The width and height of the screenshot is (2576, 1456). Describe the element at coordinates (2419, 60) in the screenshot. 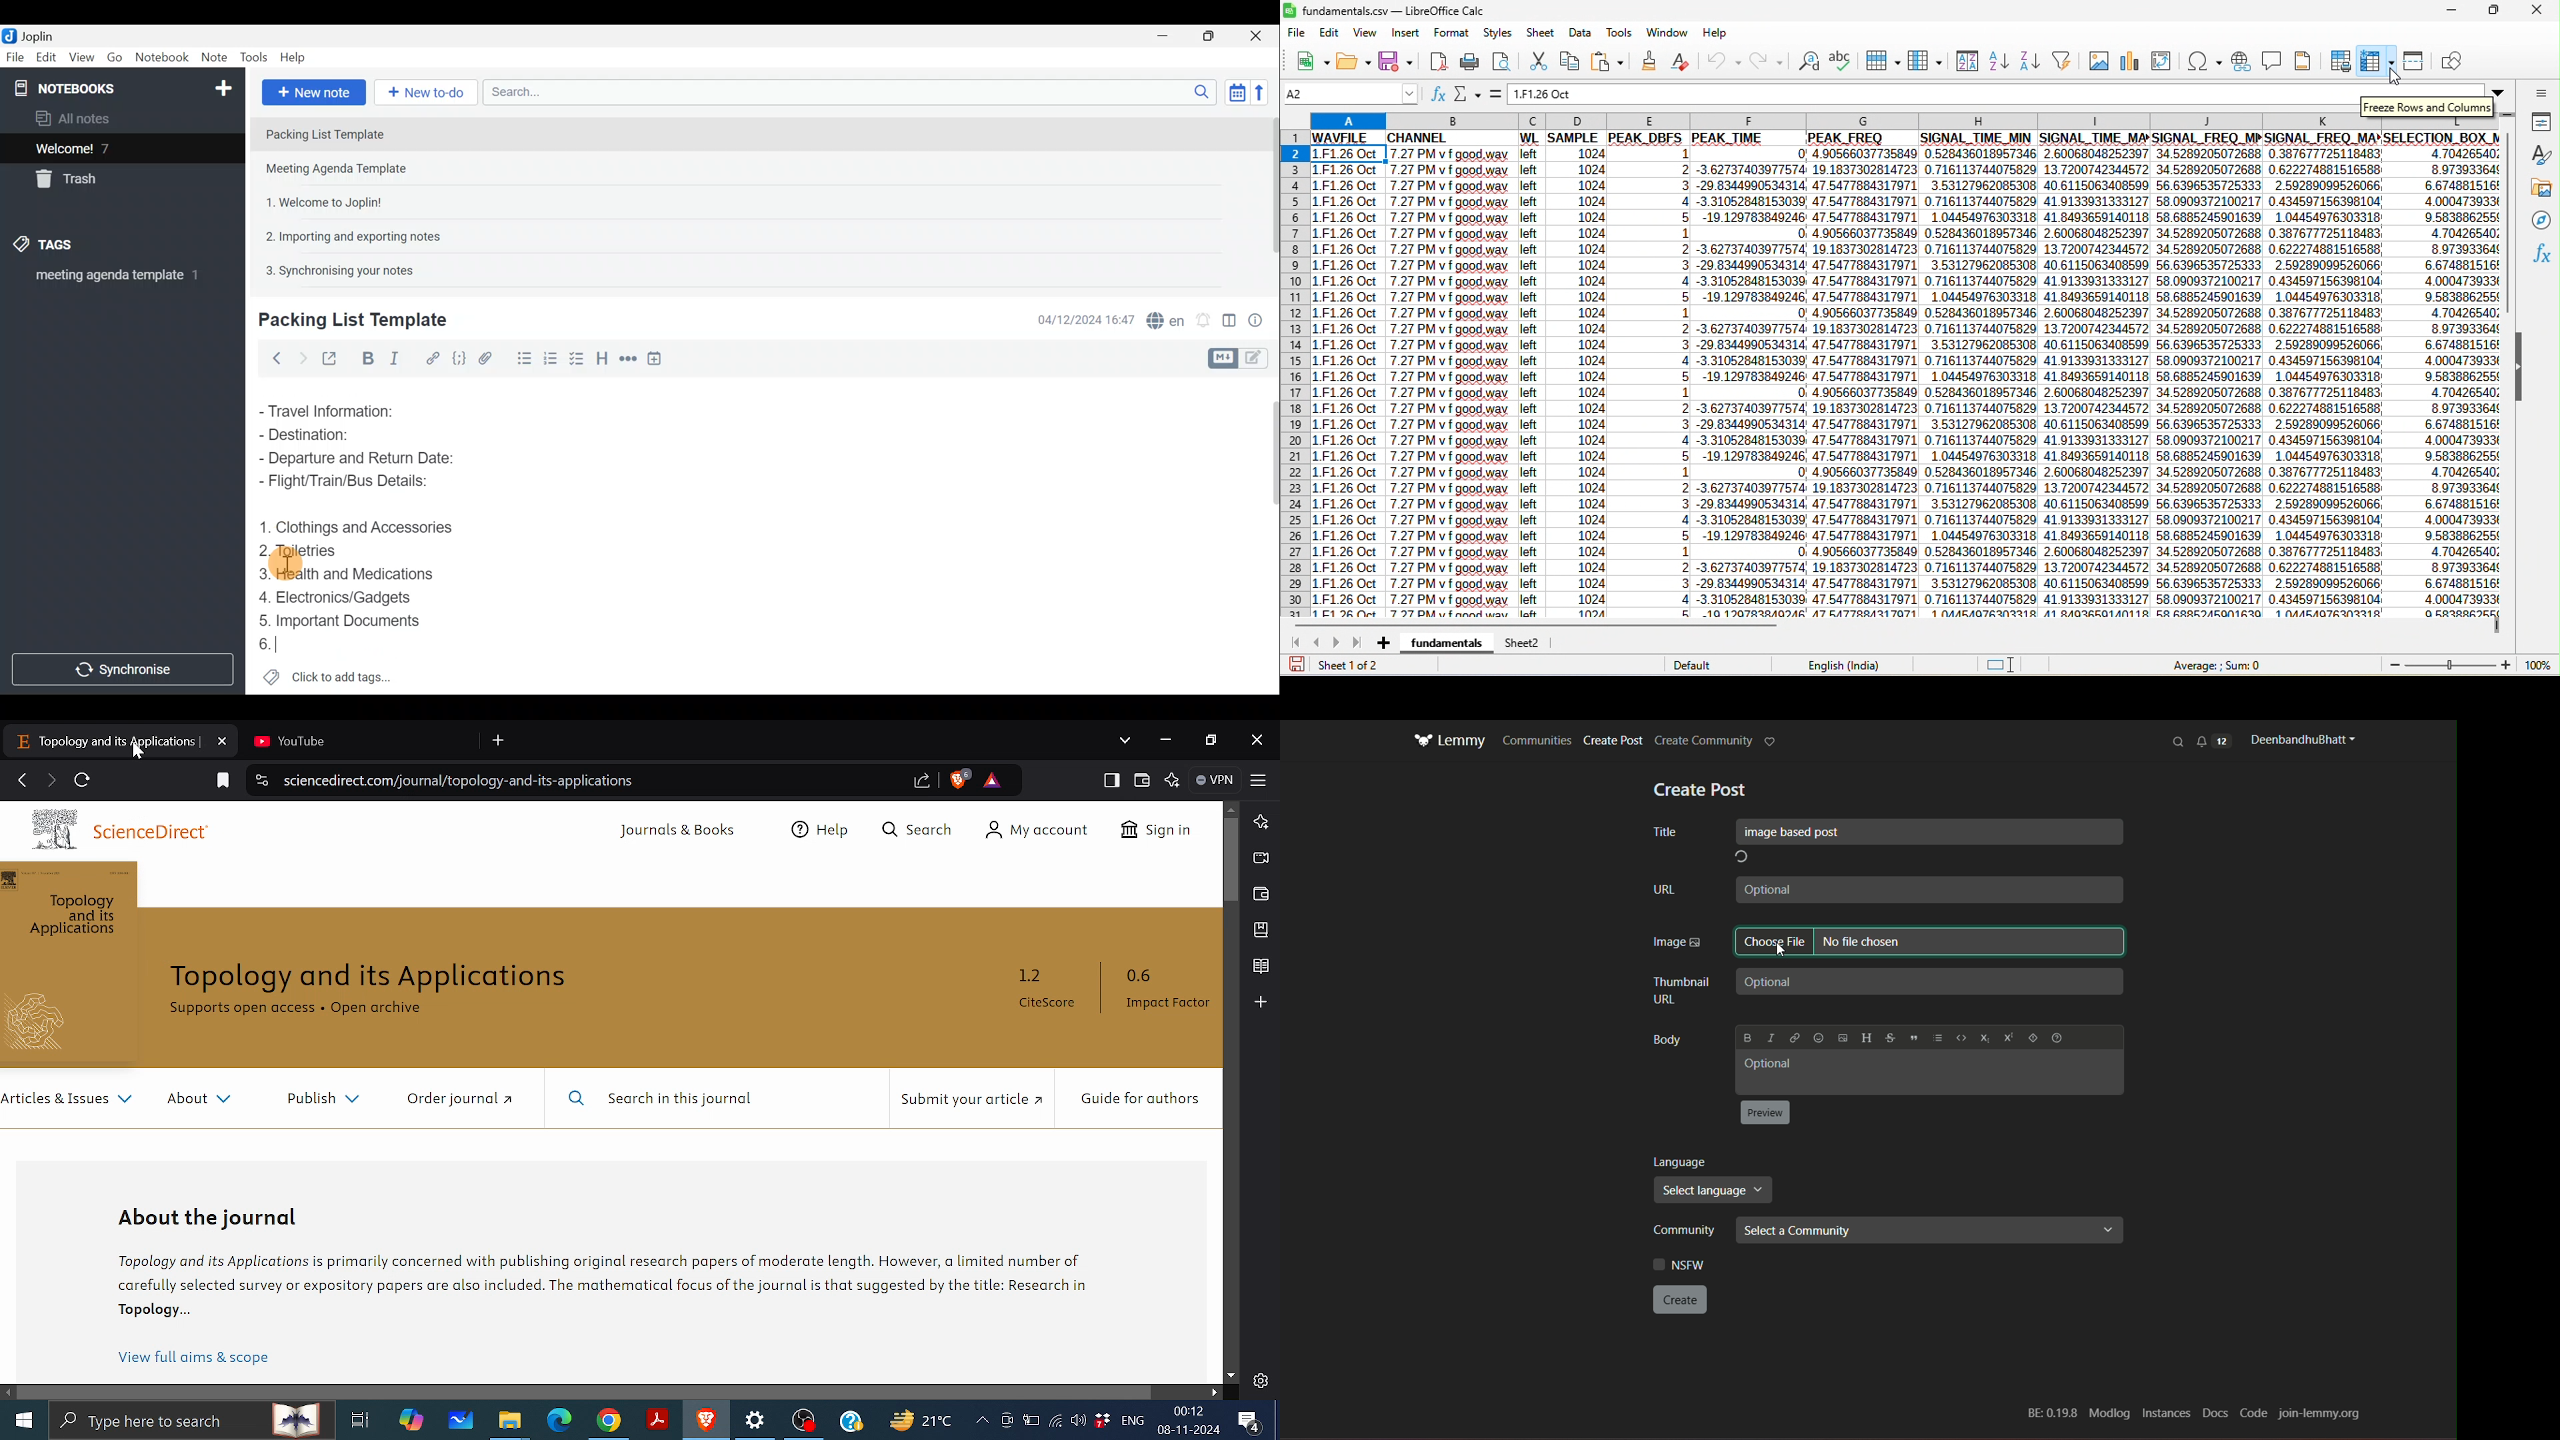

I see `split window` at that location.